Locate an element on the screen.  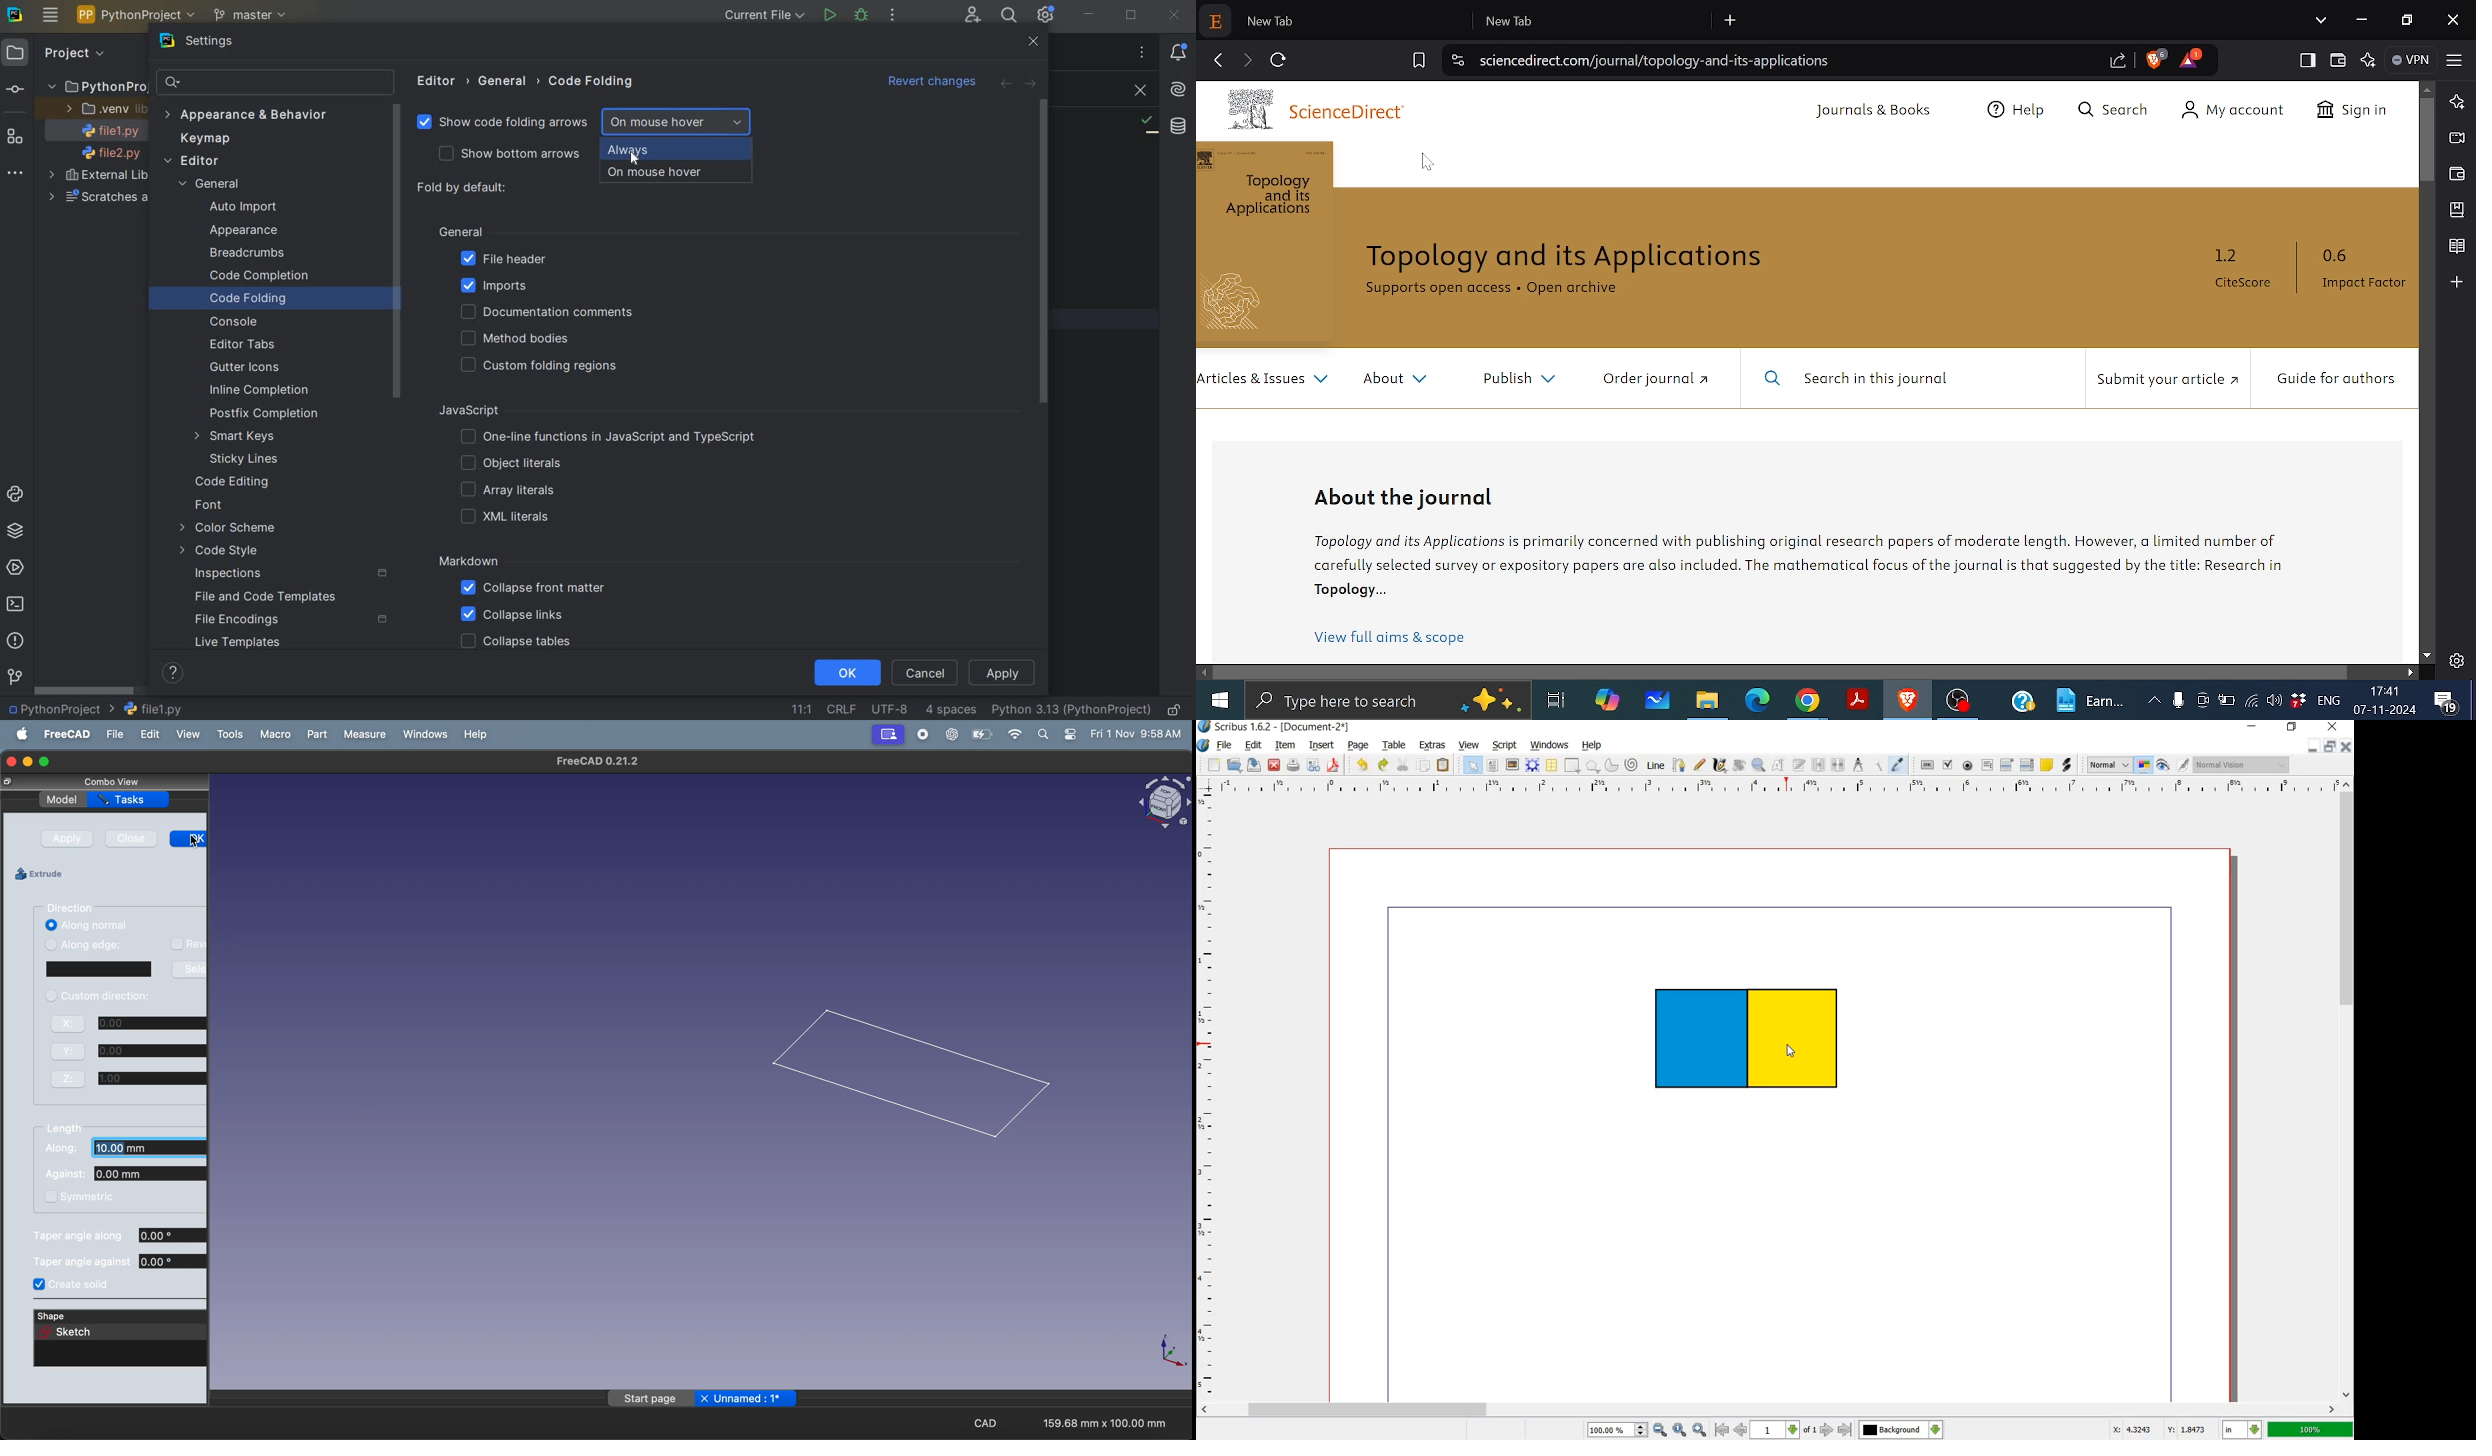
maximize is located at coordinates (46, 761).